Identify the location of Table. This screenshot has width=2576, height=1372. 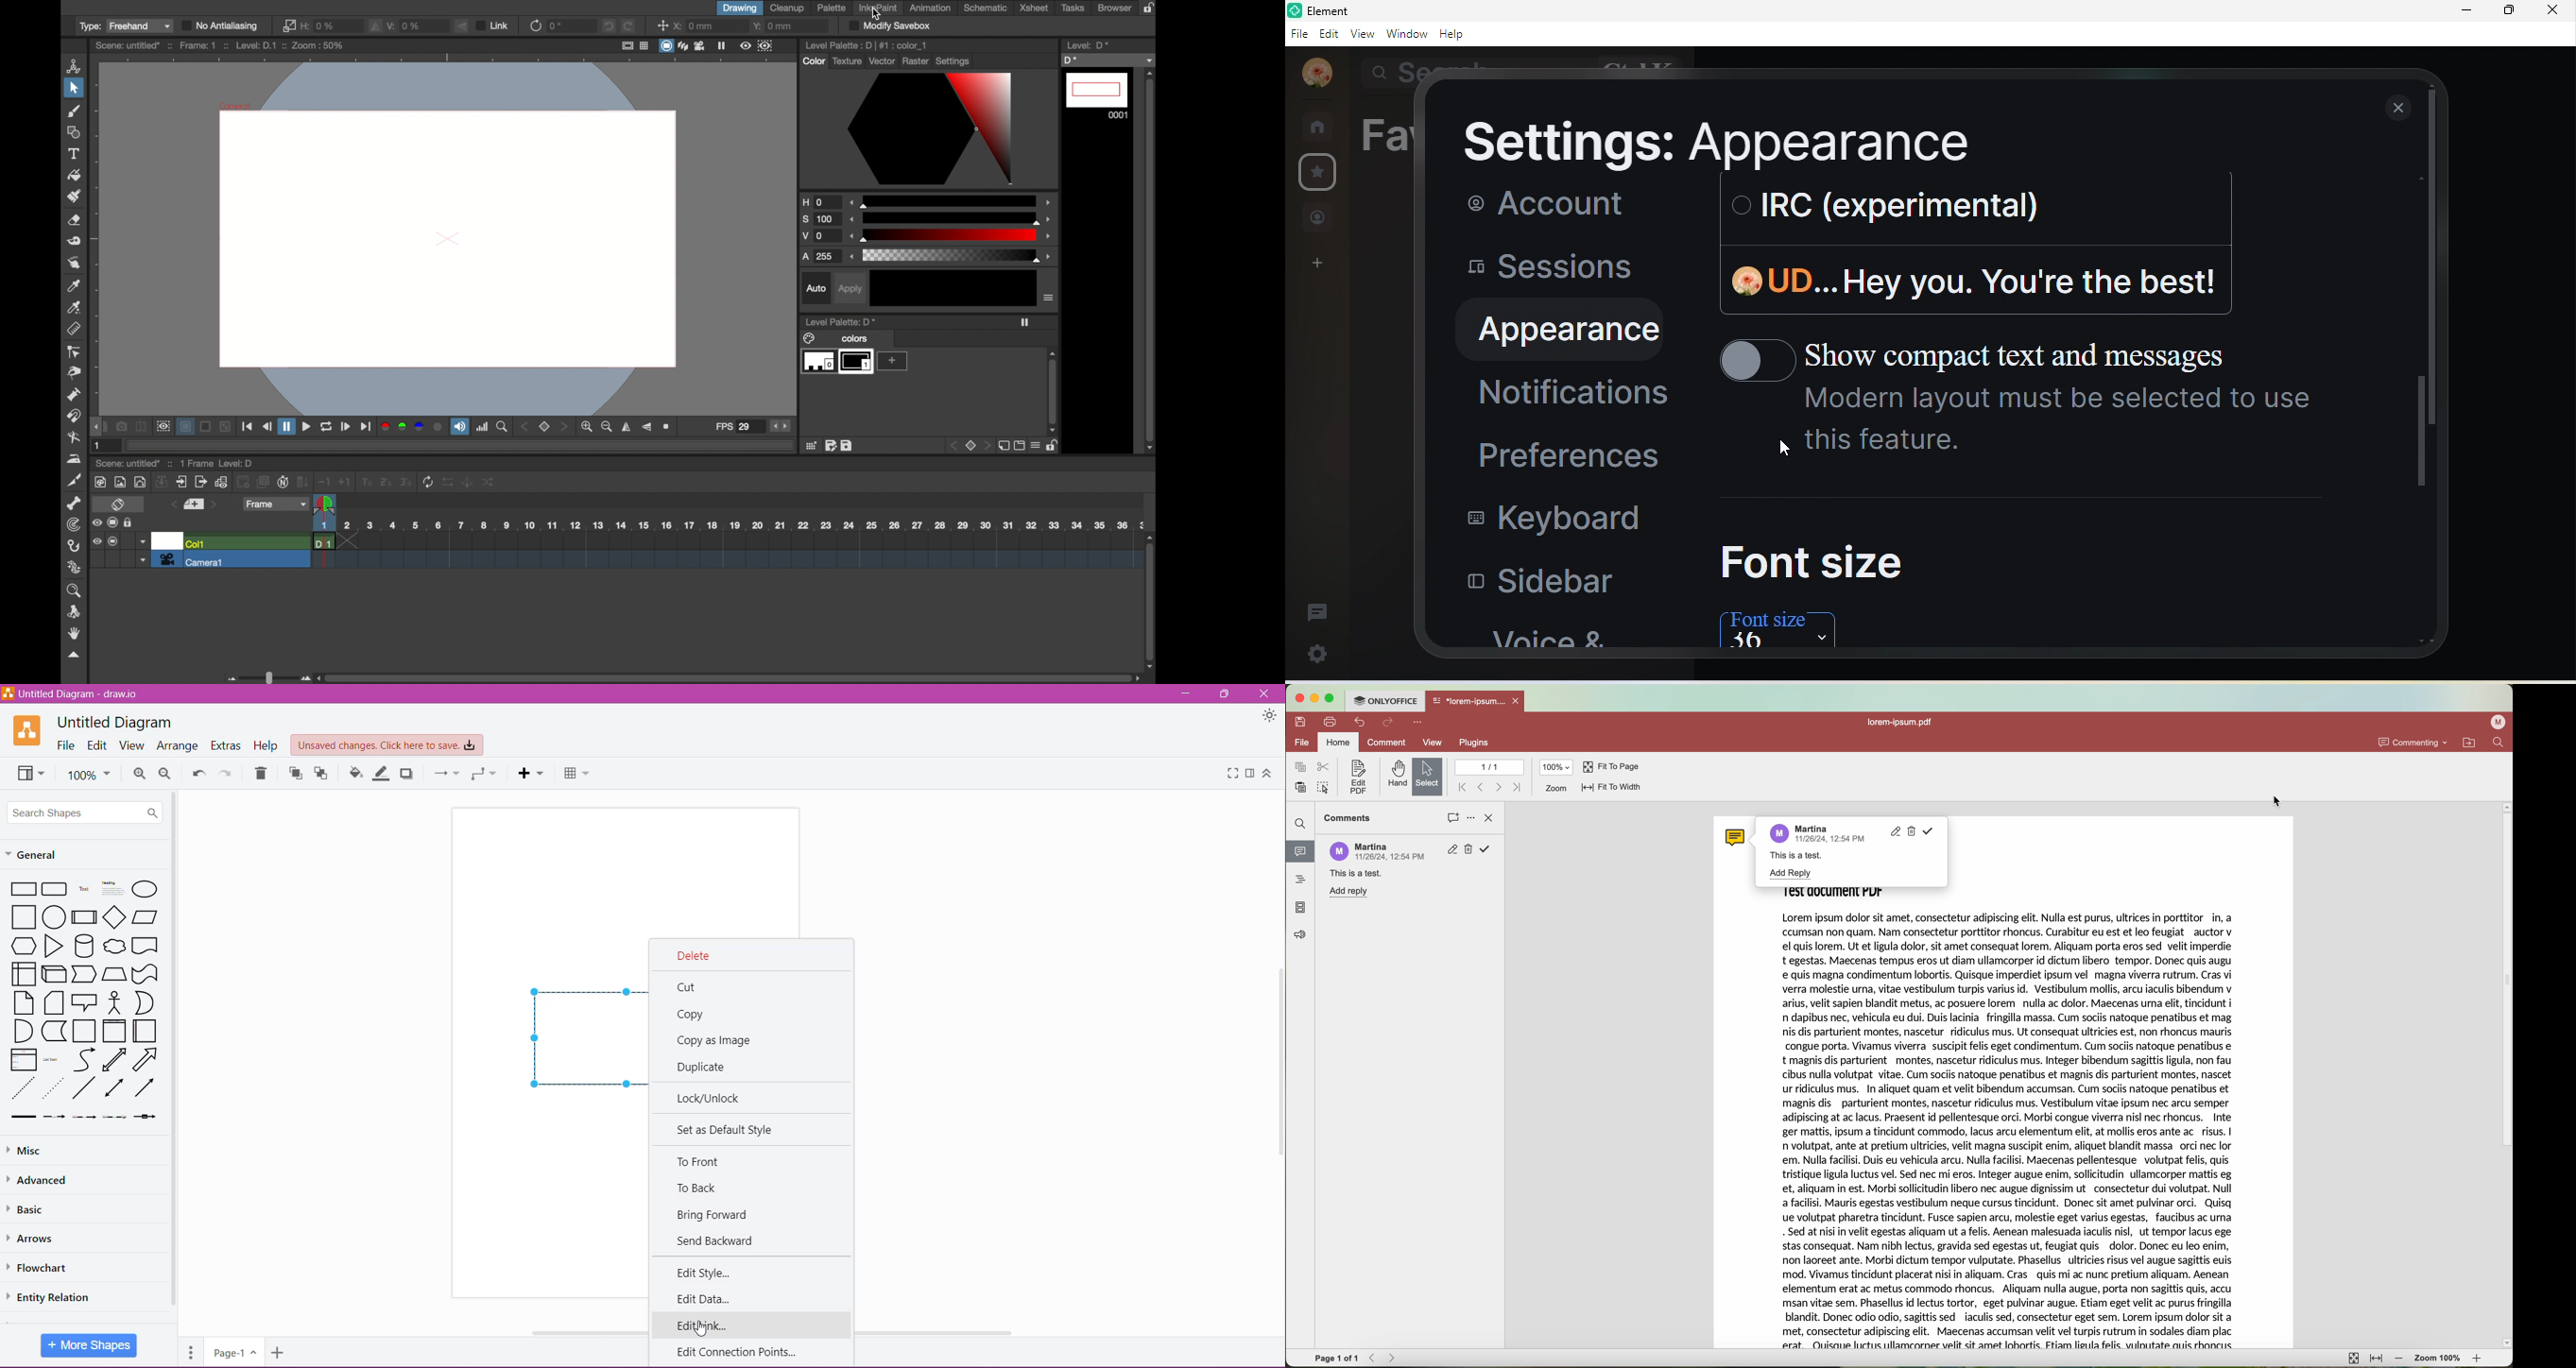
(578, 775).